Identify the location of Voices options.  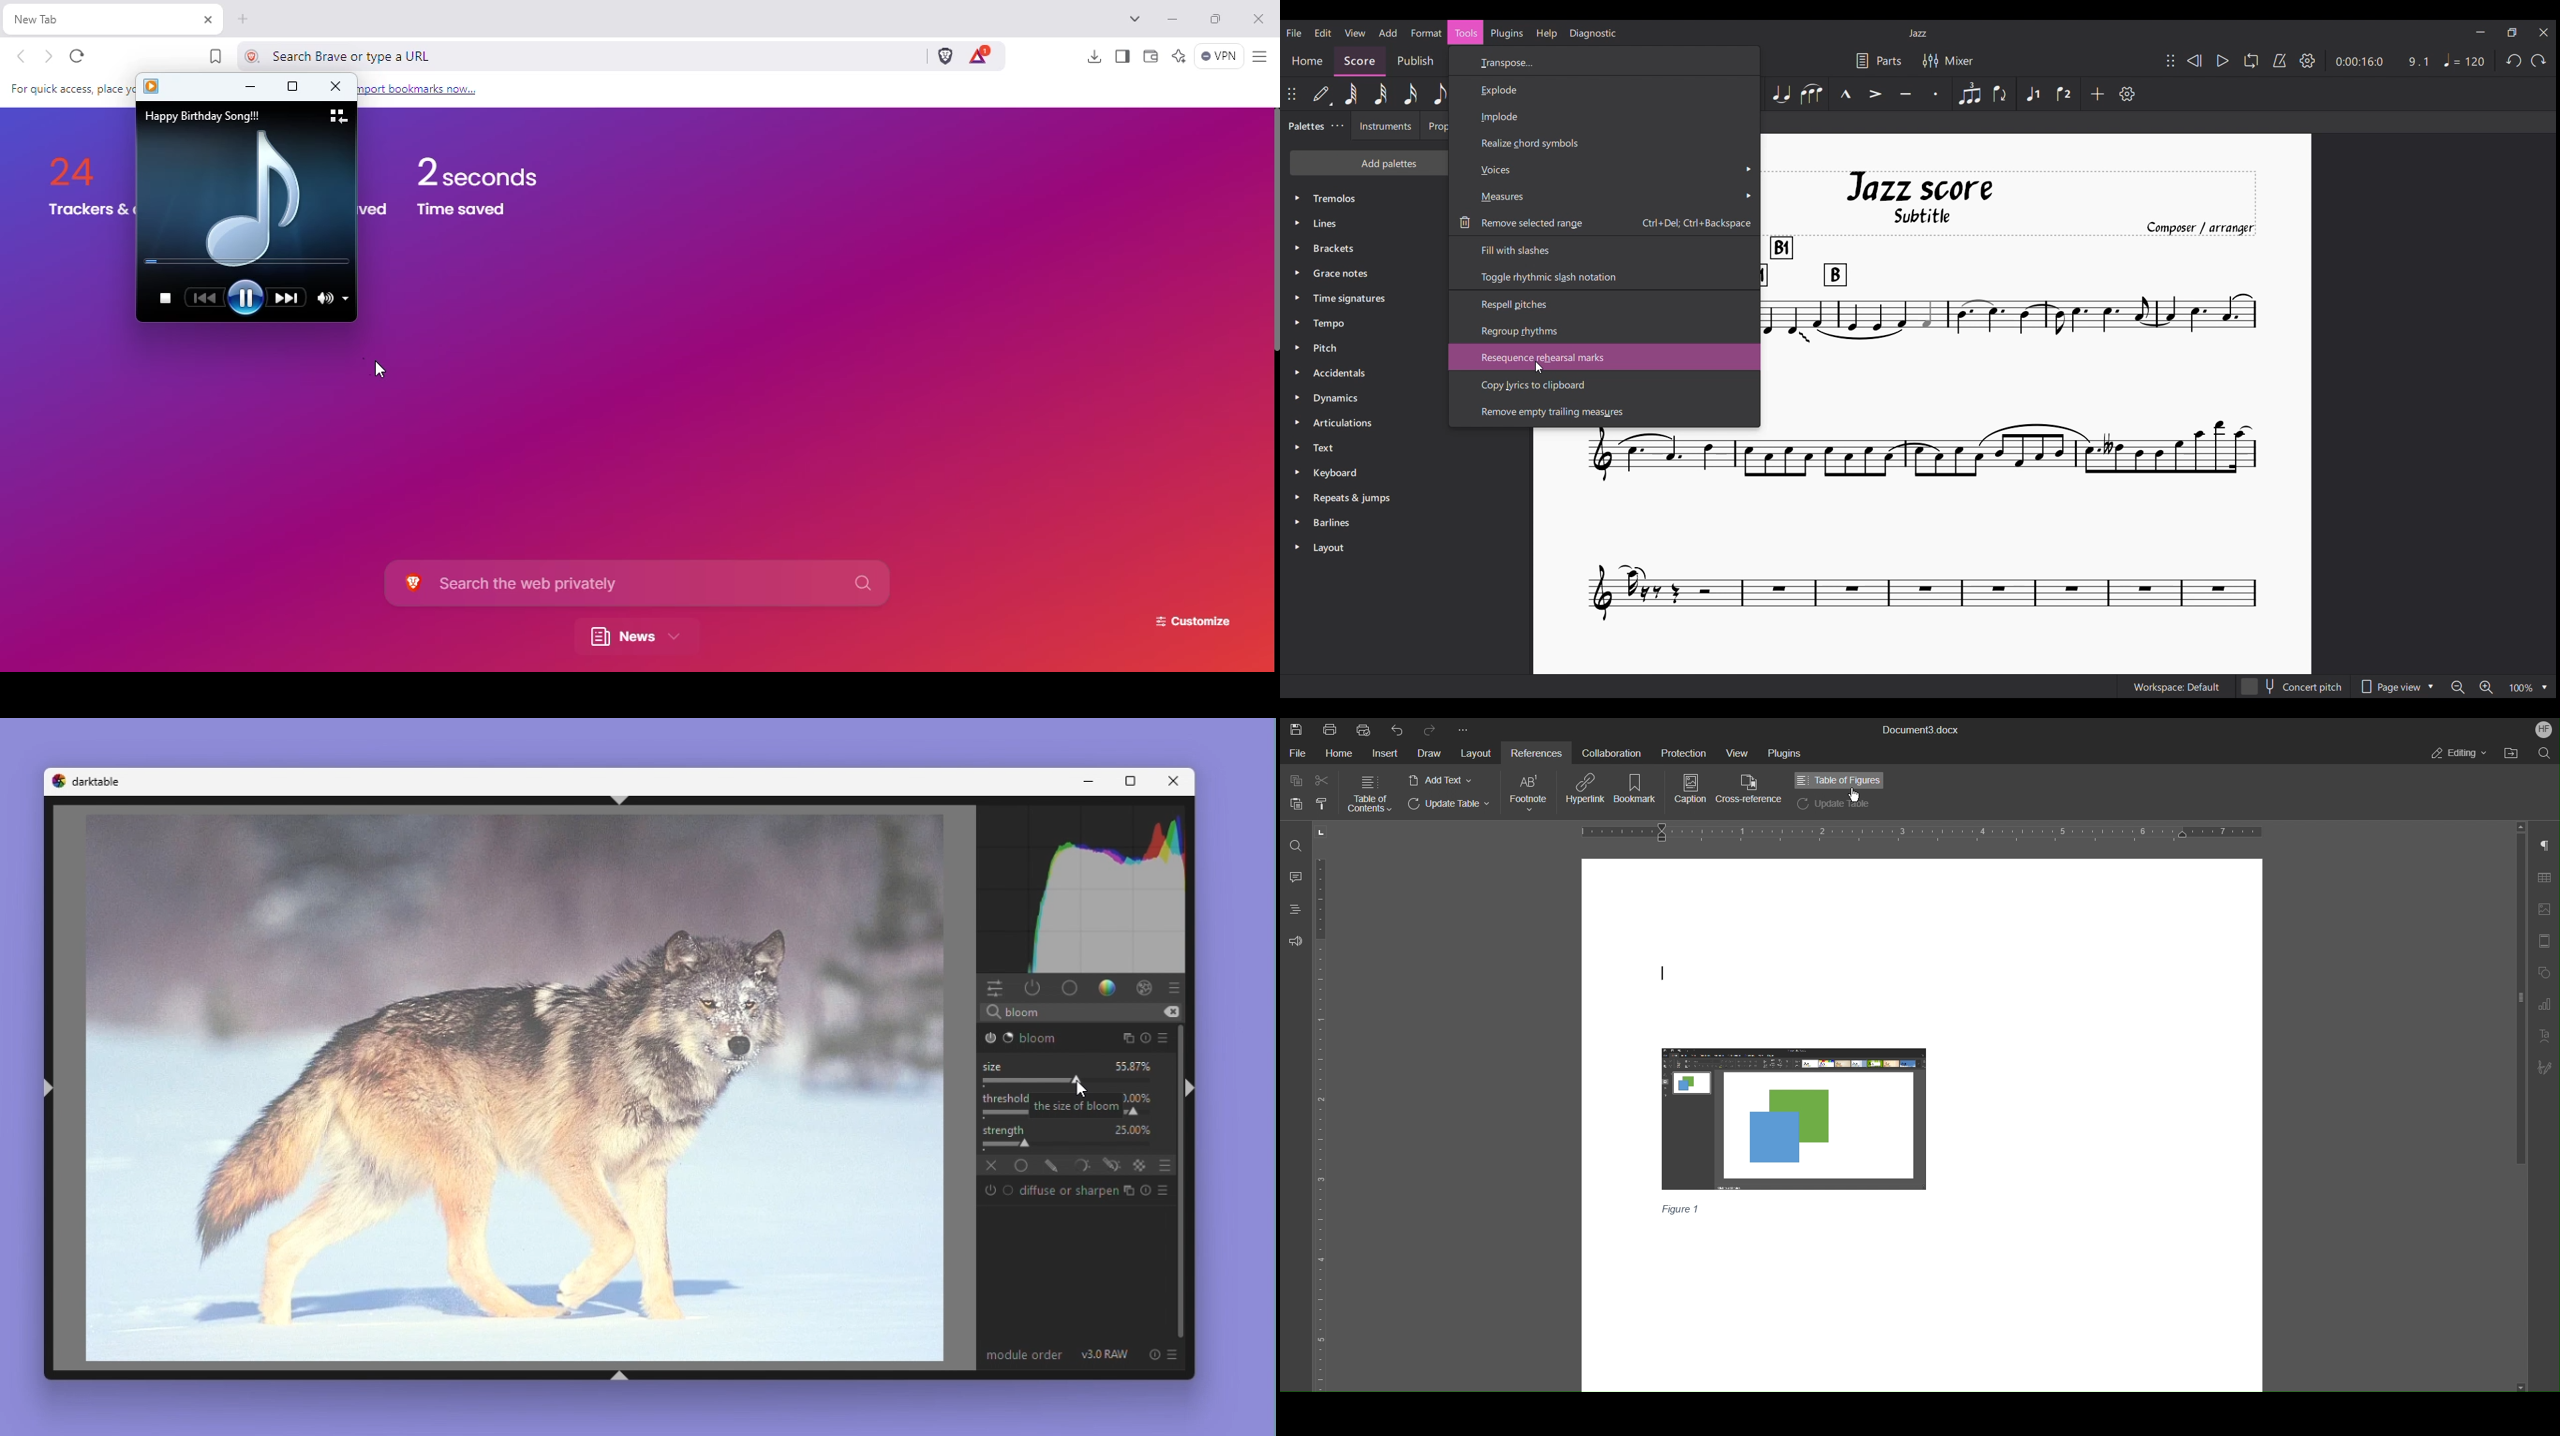
(1606, 170).